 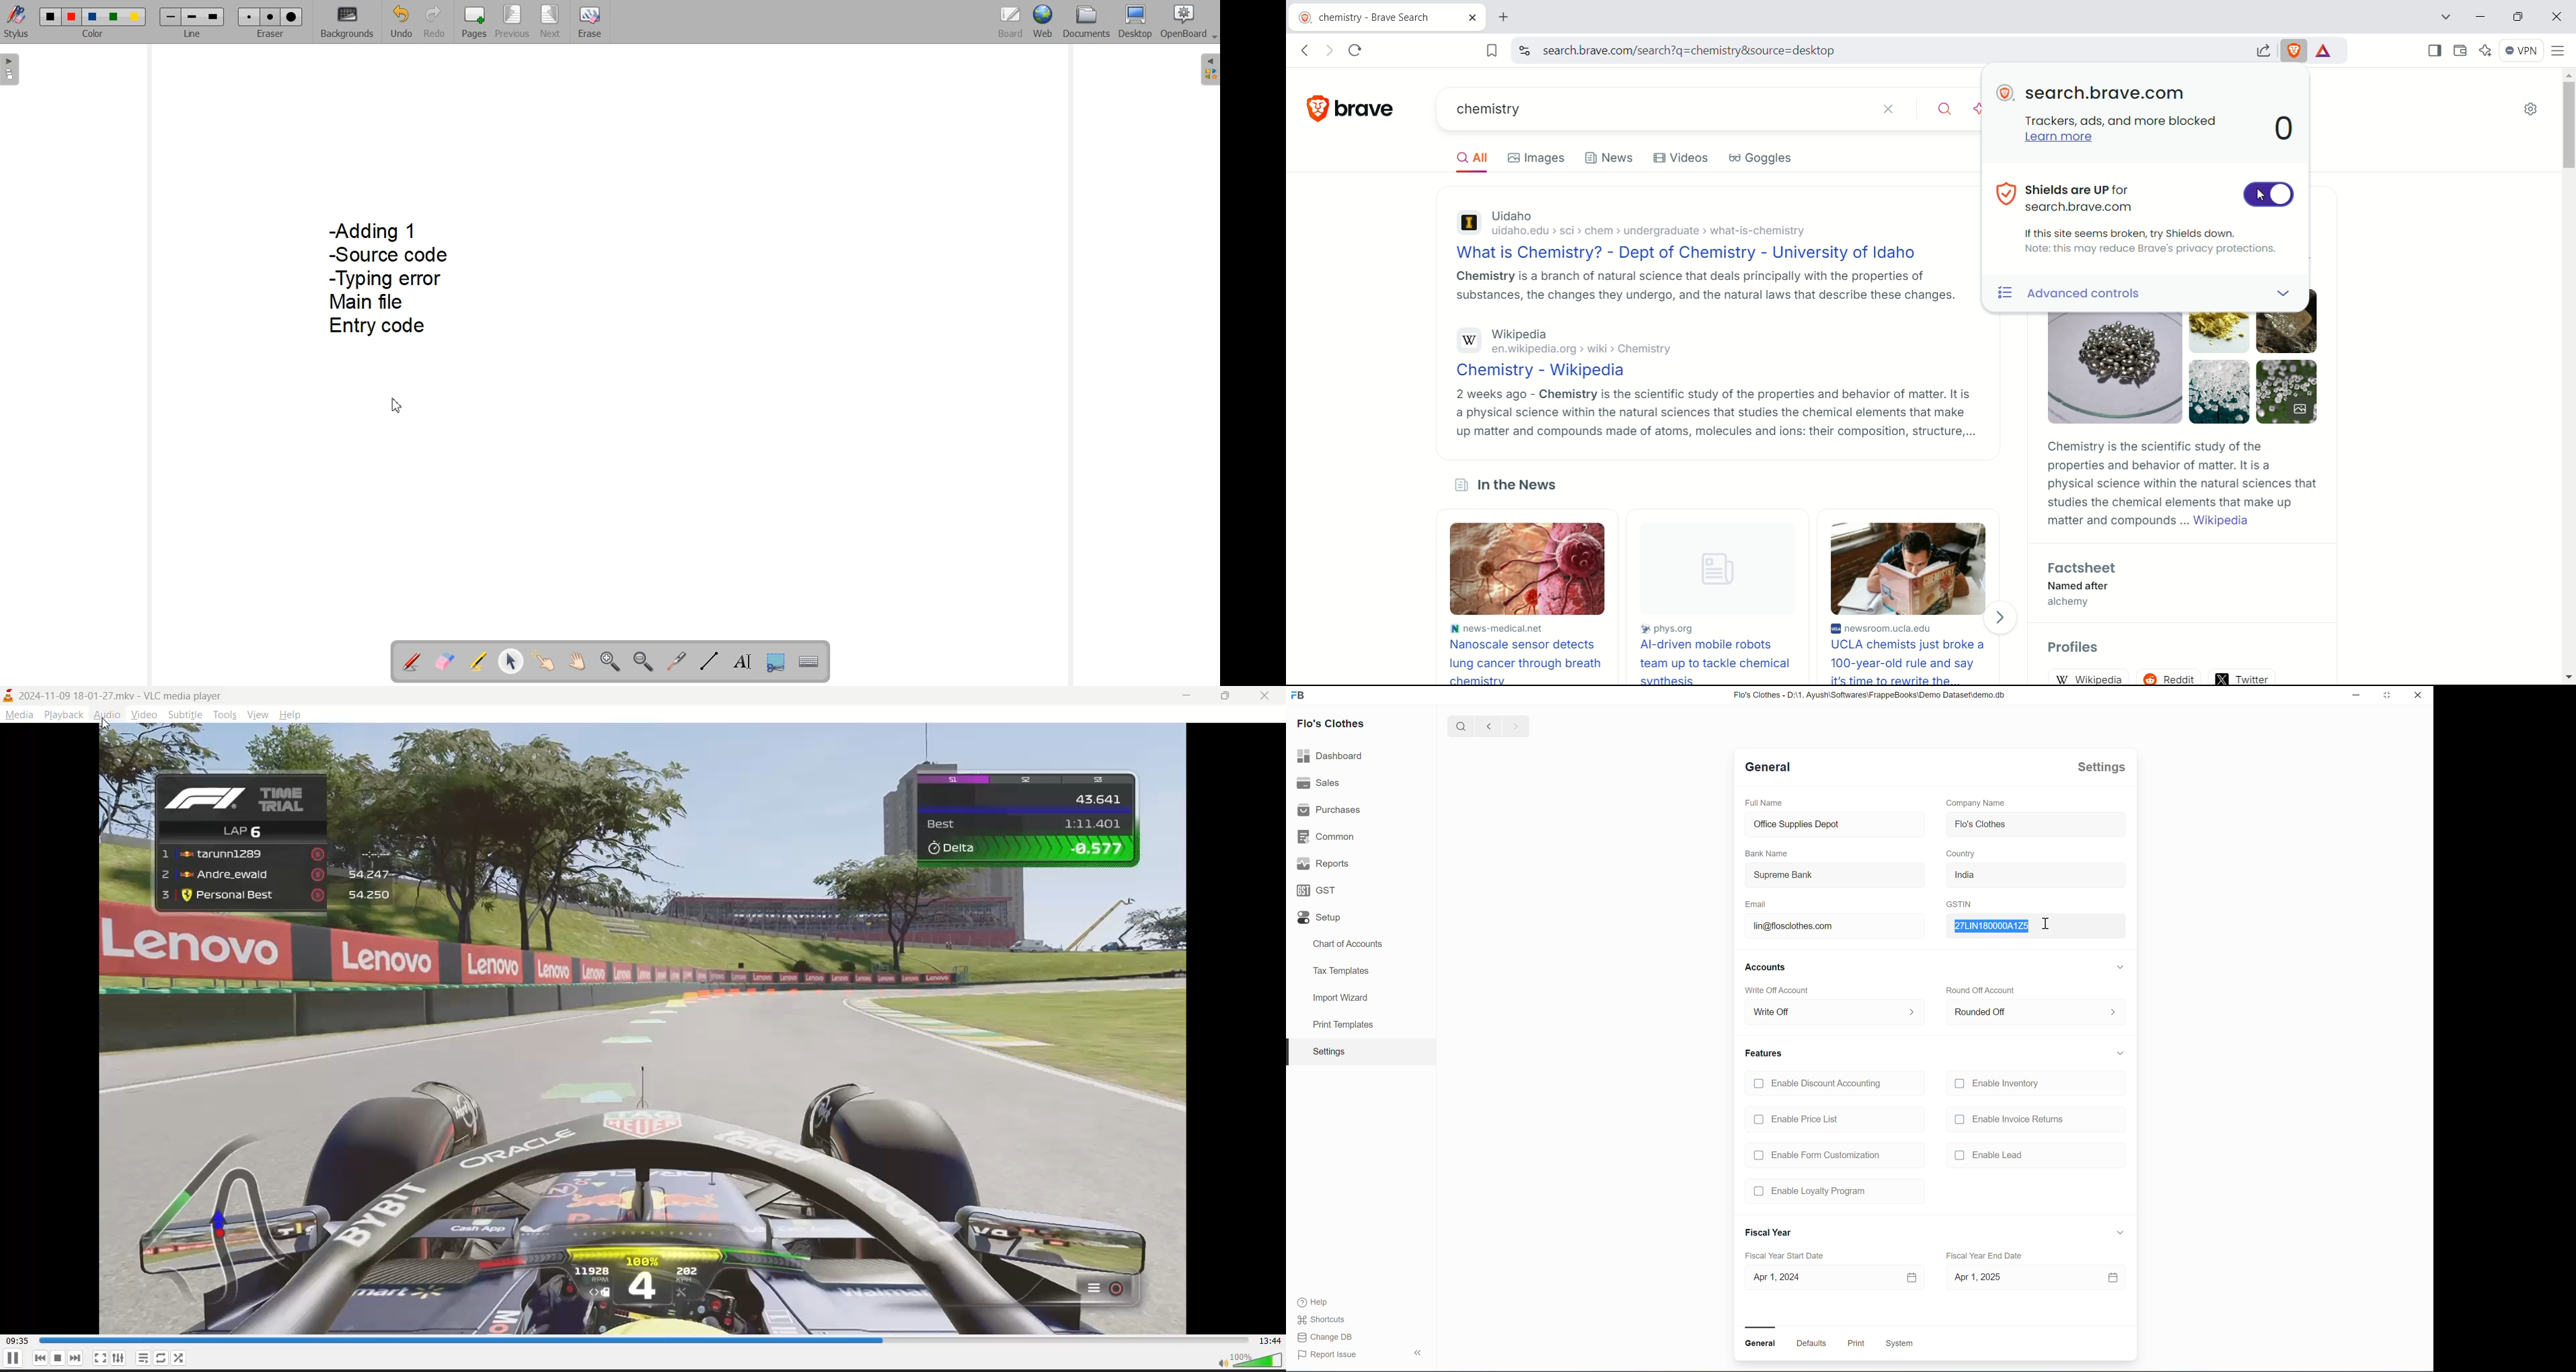 I want to click on Collapse, so click(x=1419, y=1351).